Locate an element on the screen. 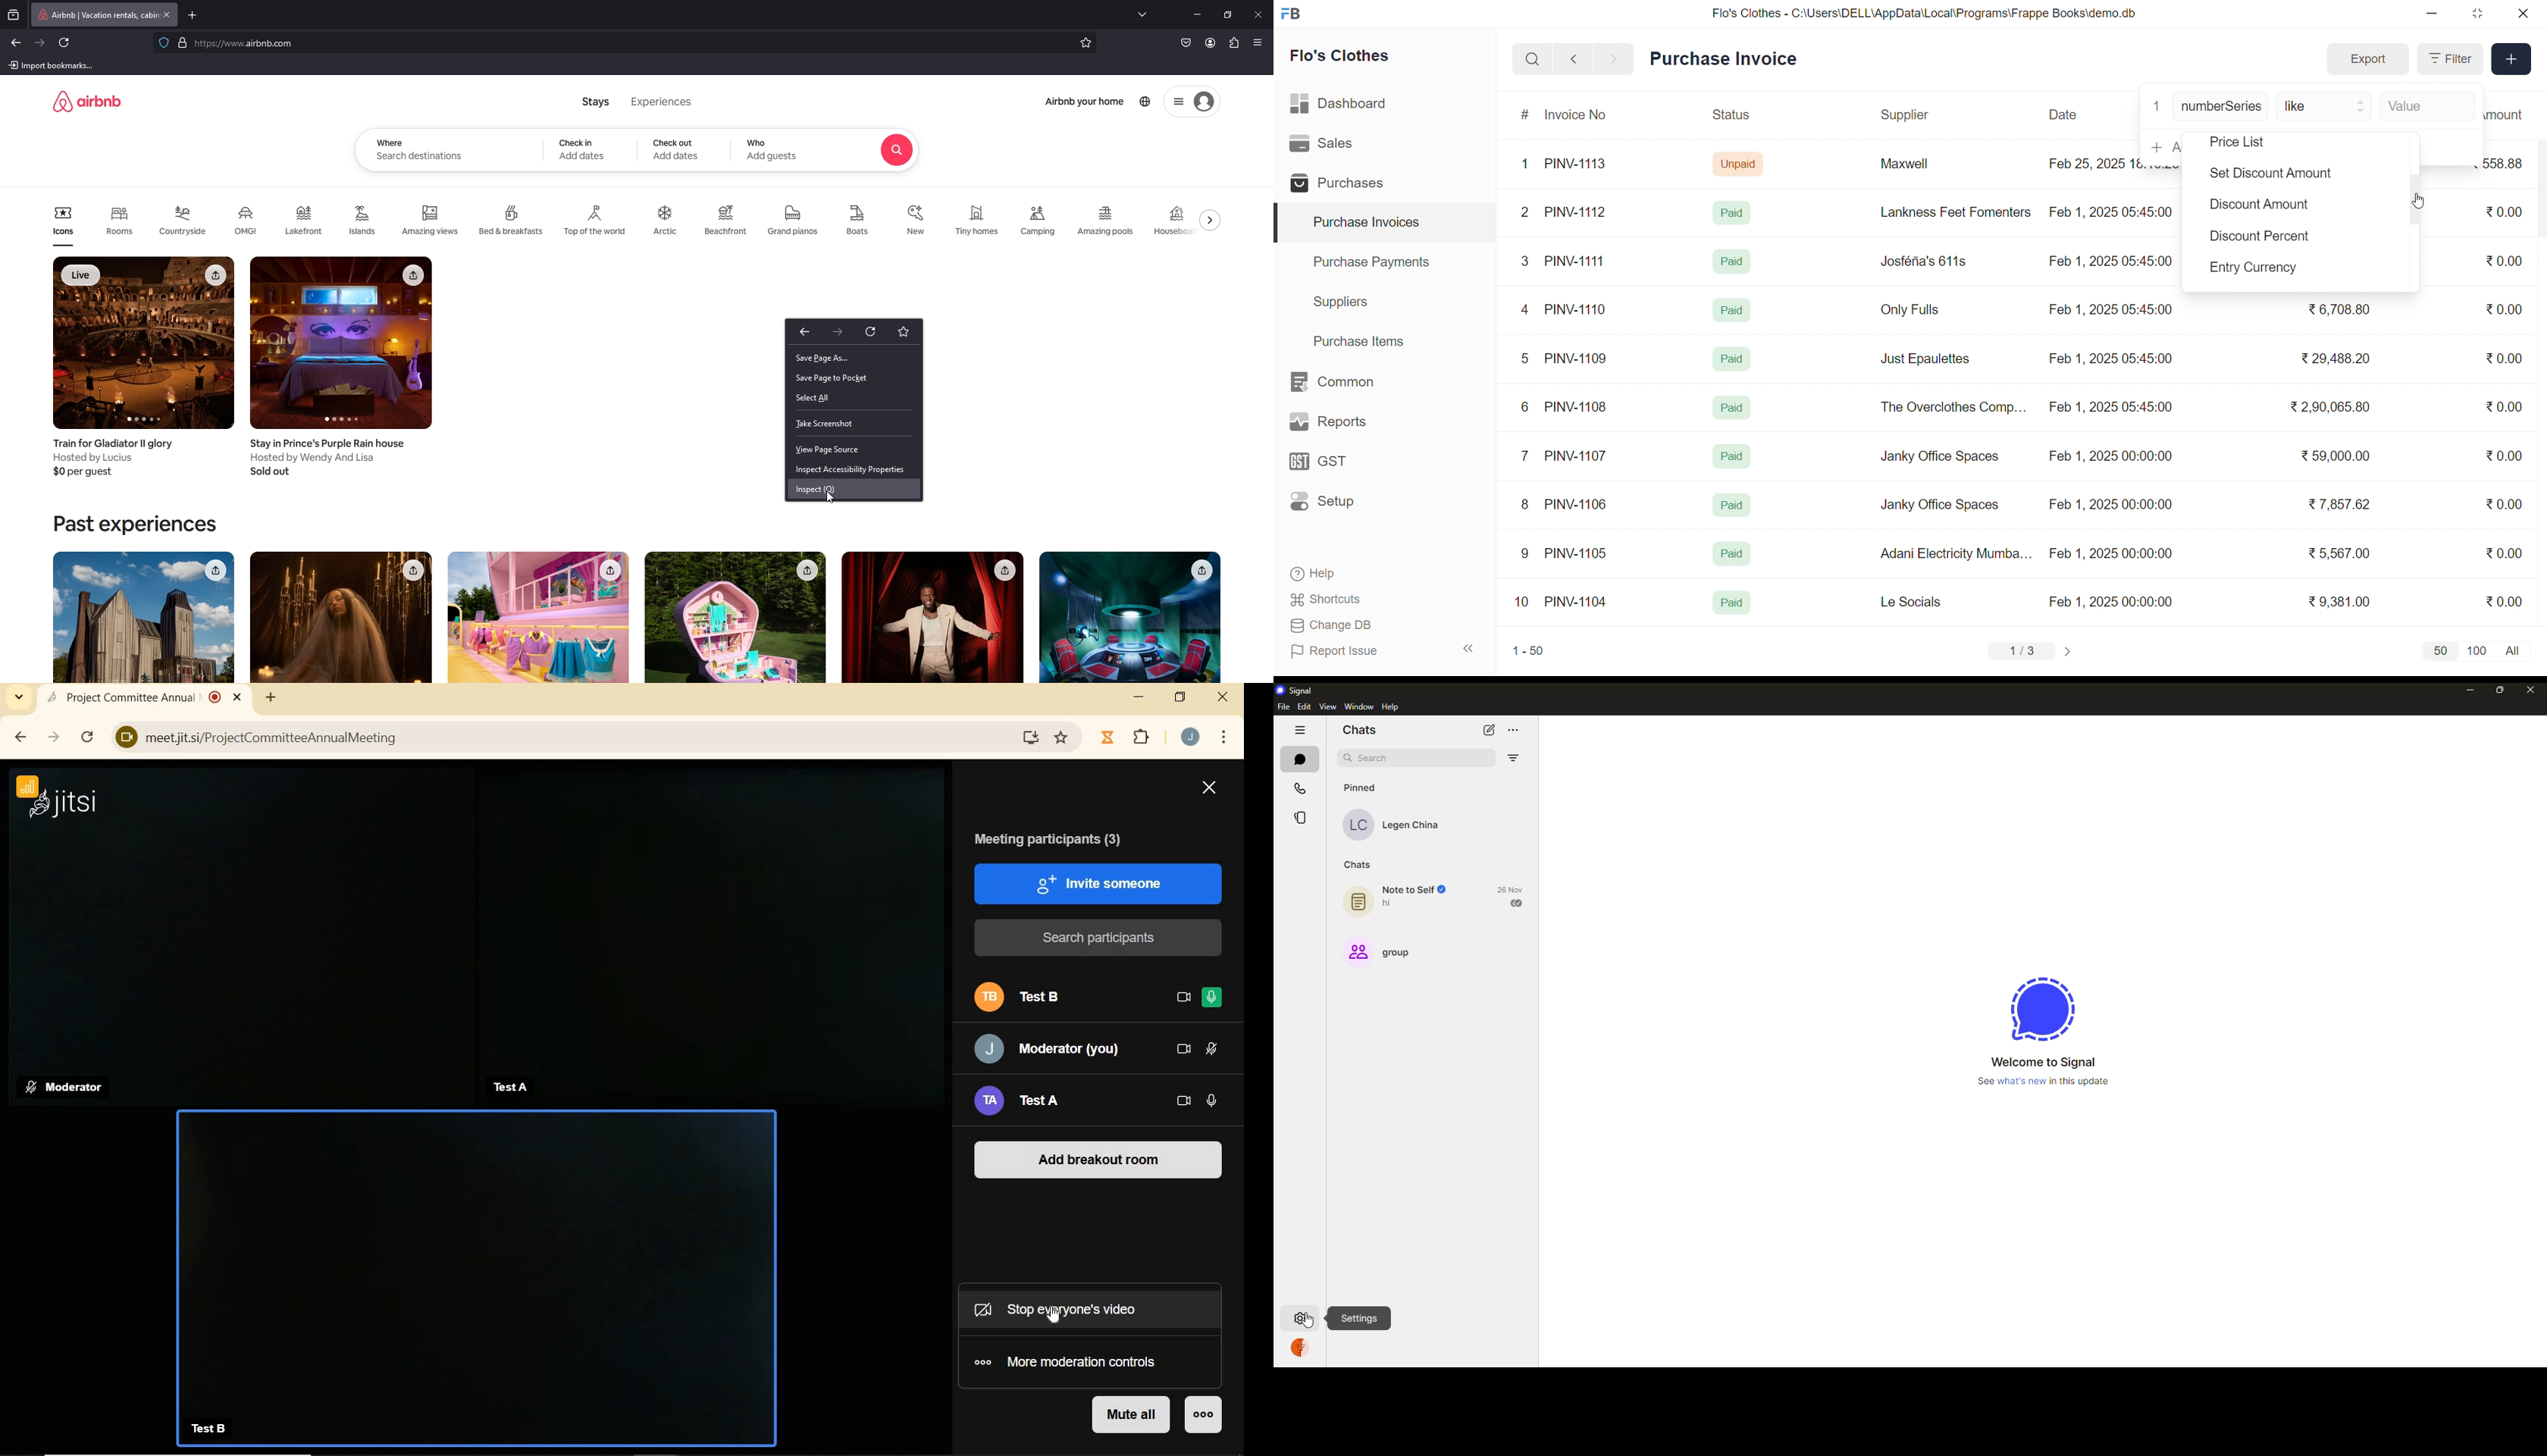 Image resolution: width=2548 pixels, height=1456 pixels. Train for Gladiator Il glory Hosted by Lucius $0 per guest. is located at coordinates (115, 458).